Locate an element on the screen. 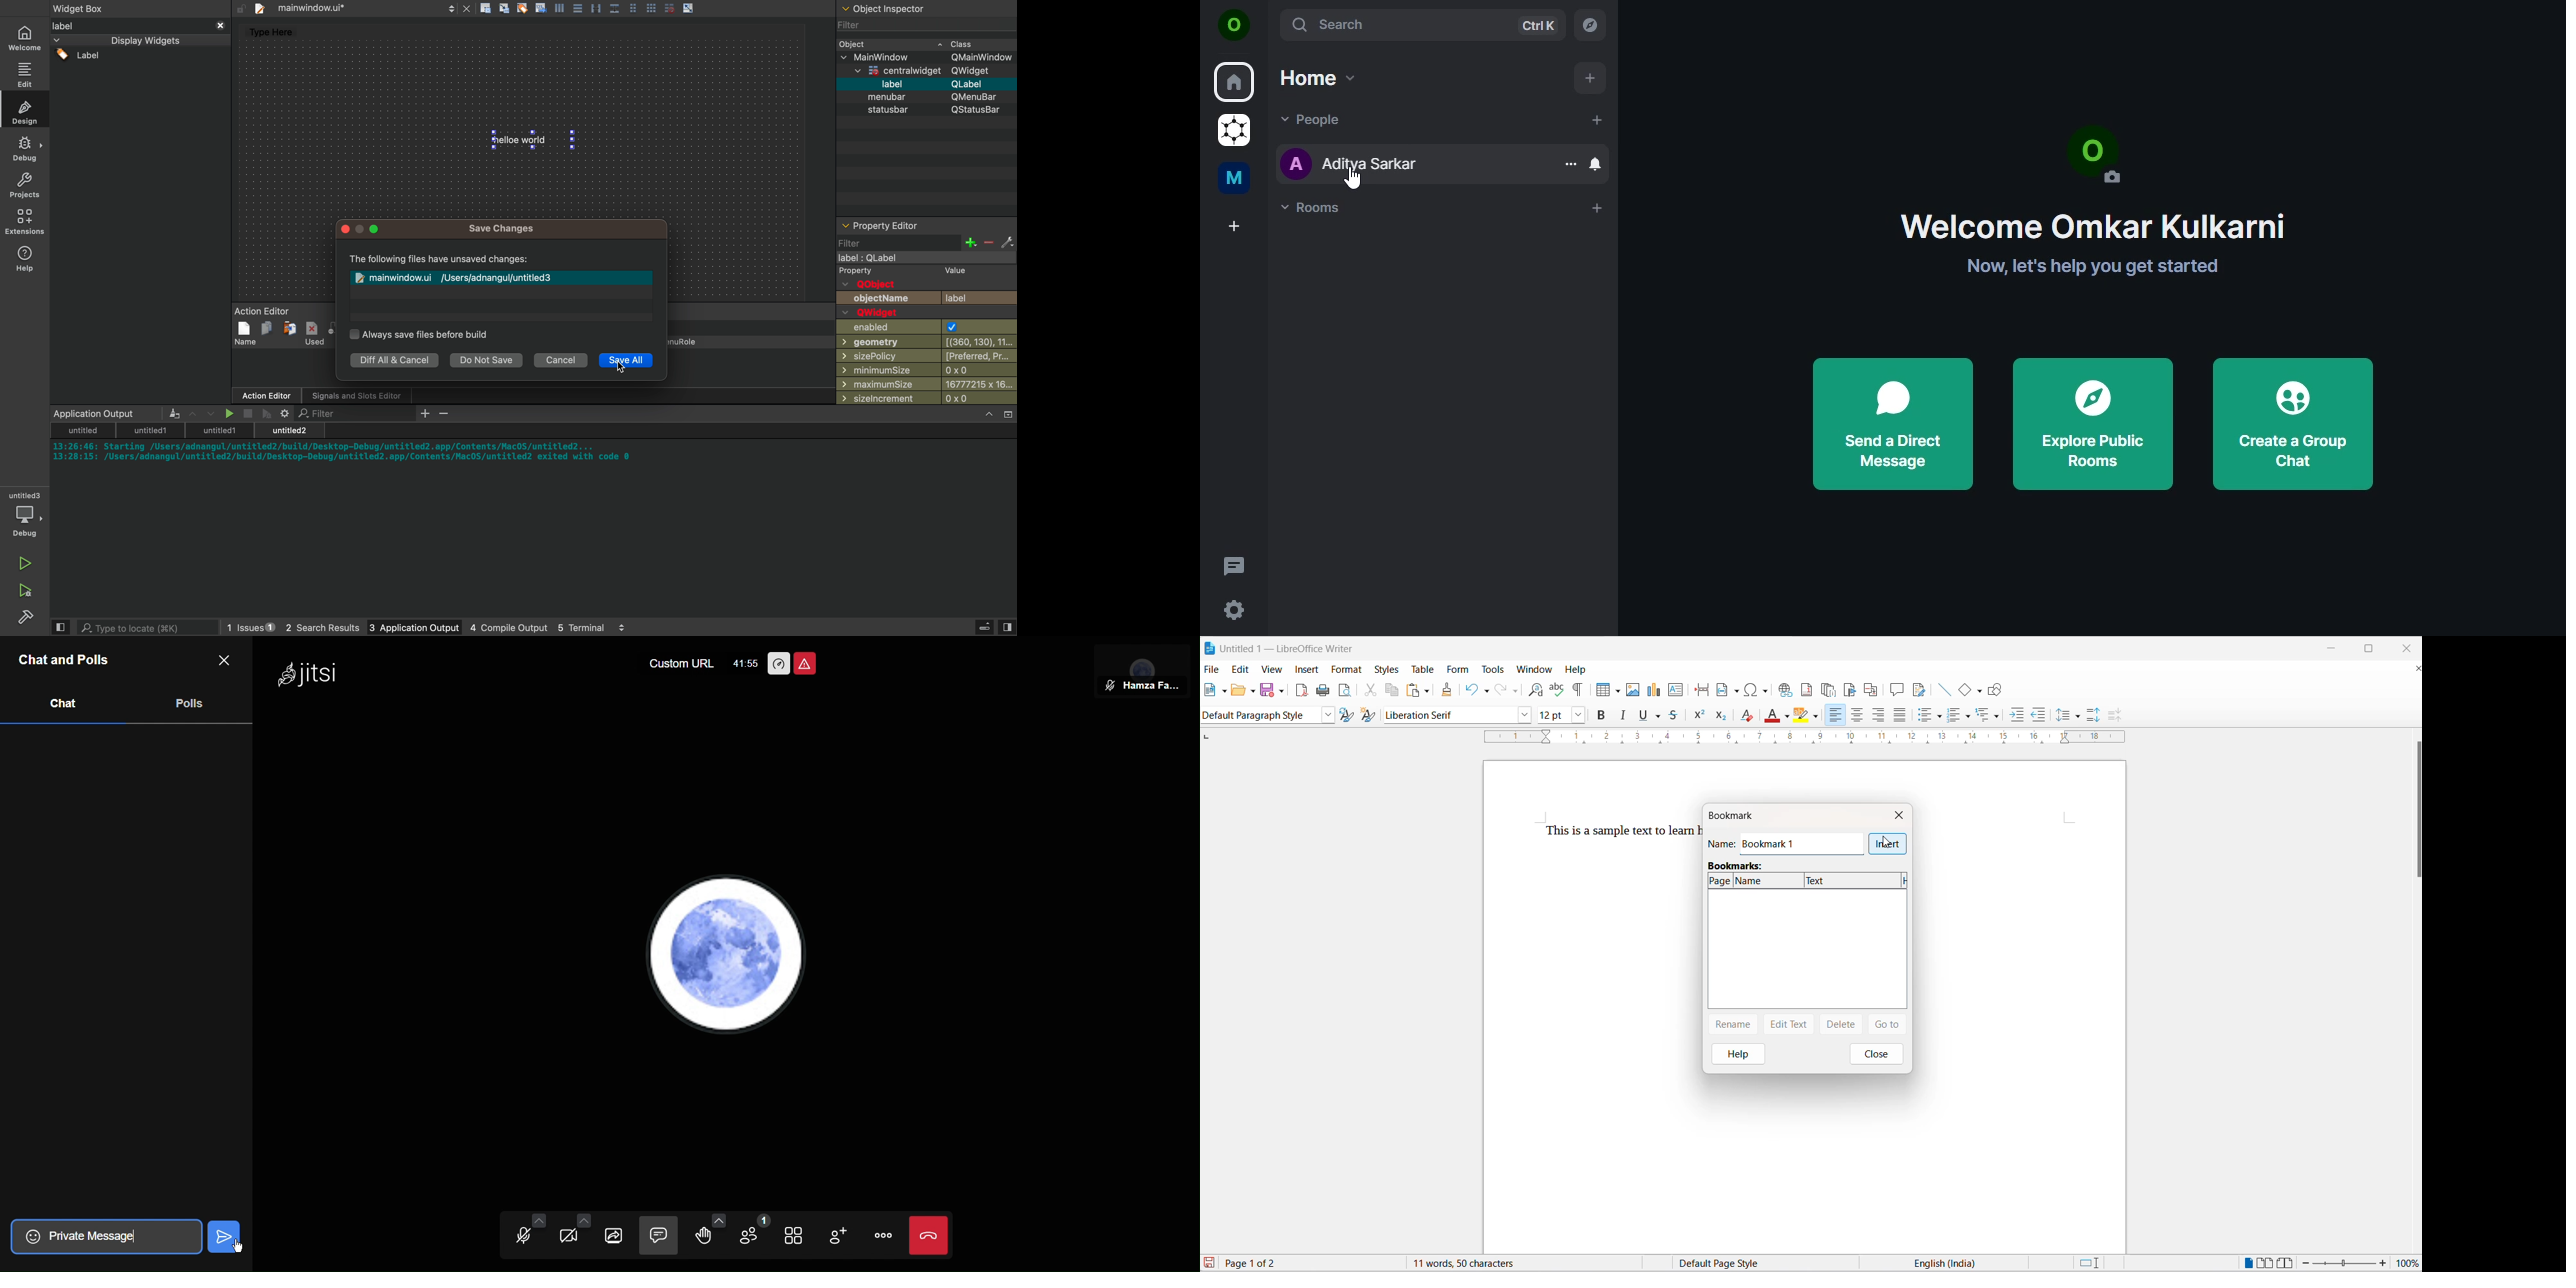  people is located at coordinates (1316, 119).